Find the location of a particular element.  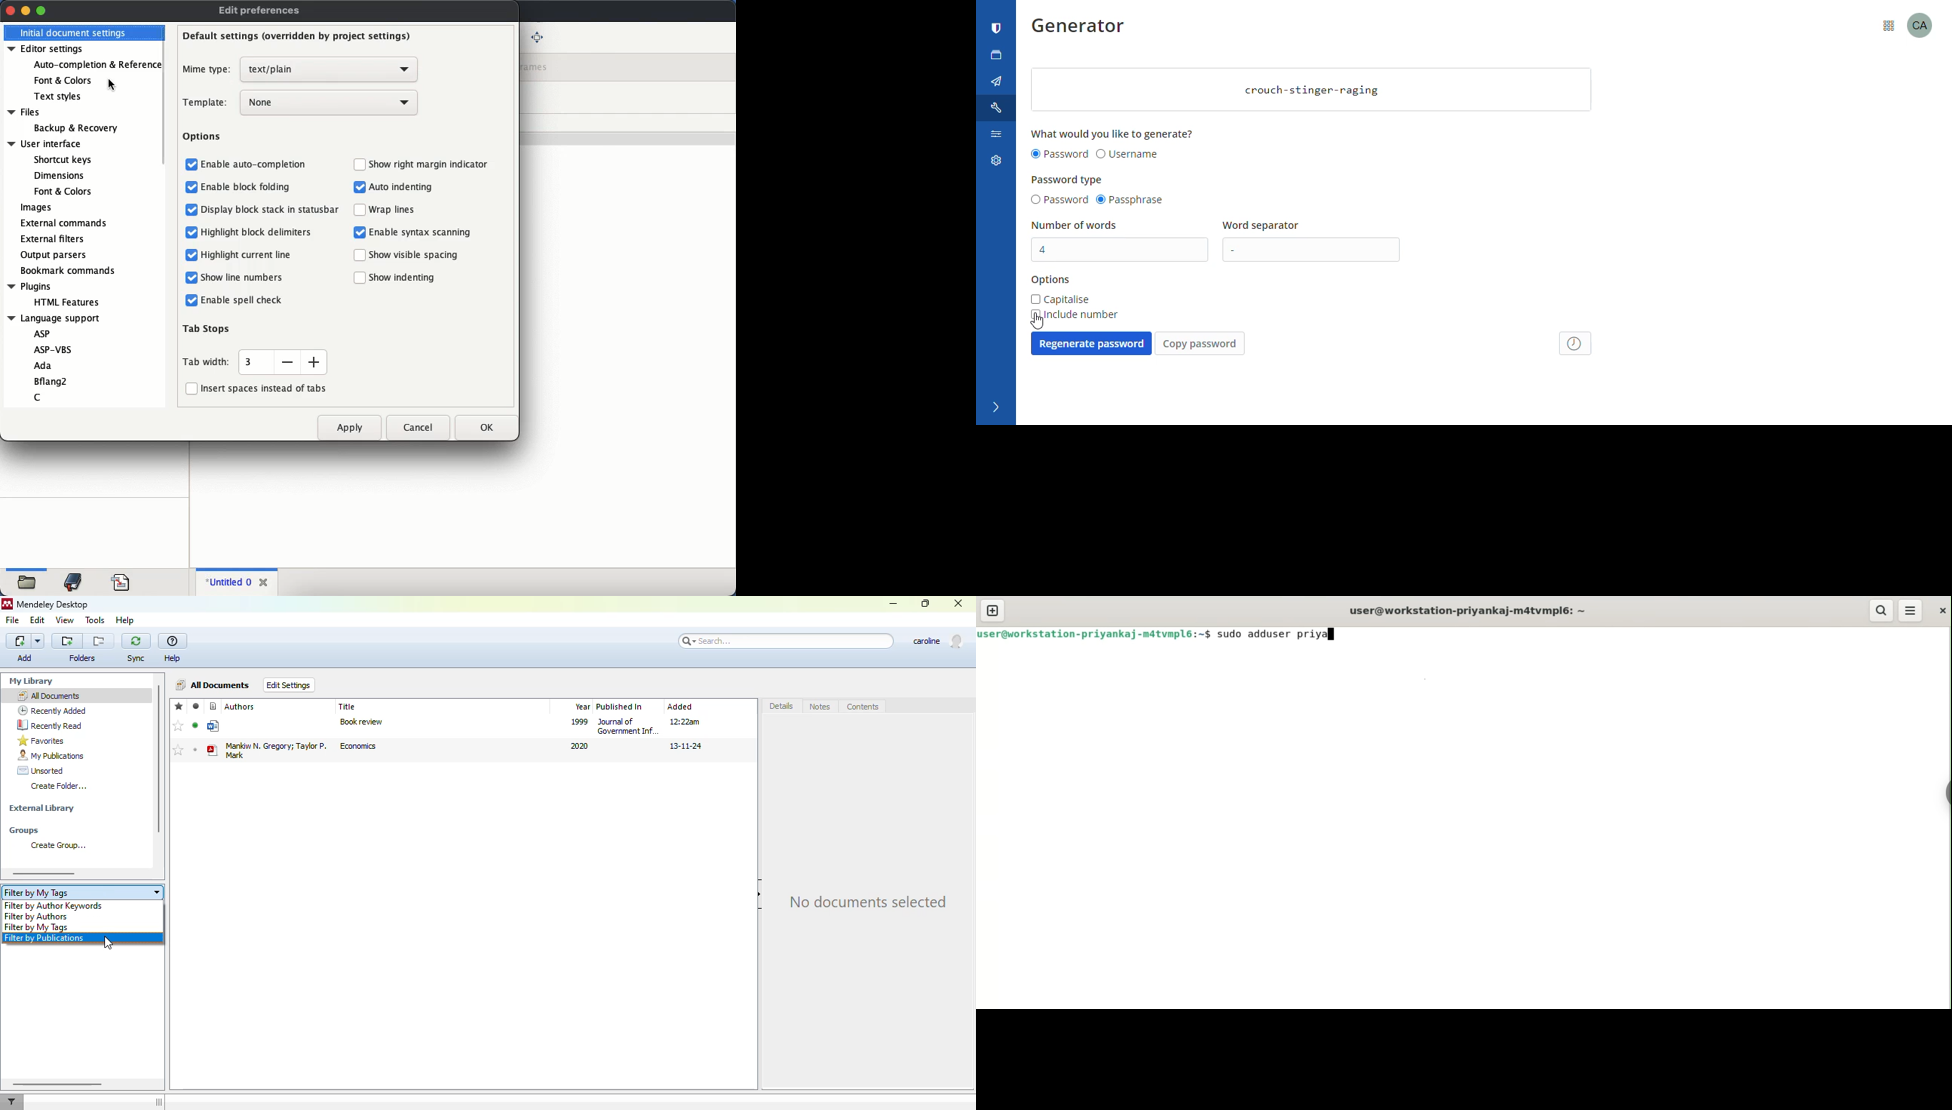

search is located at coordinates (1881, 610).